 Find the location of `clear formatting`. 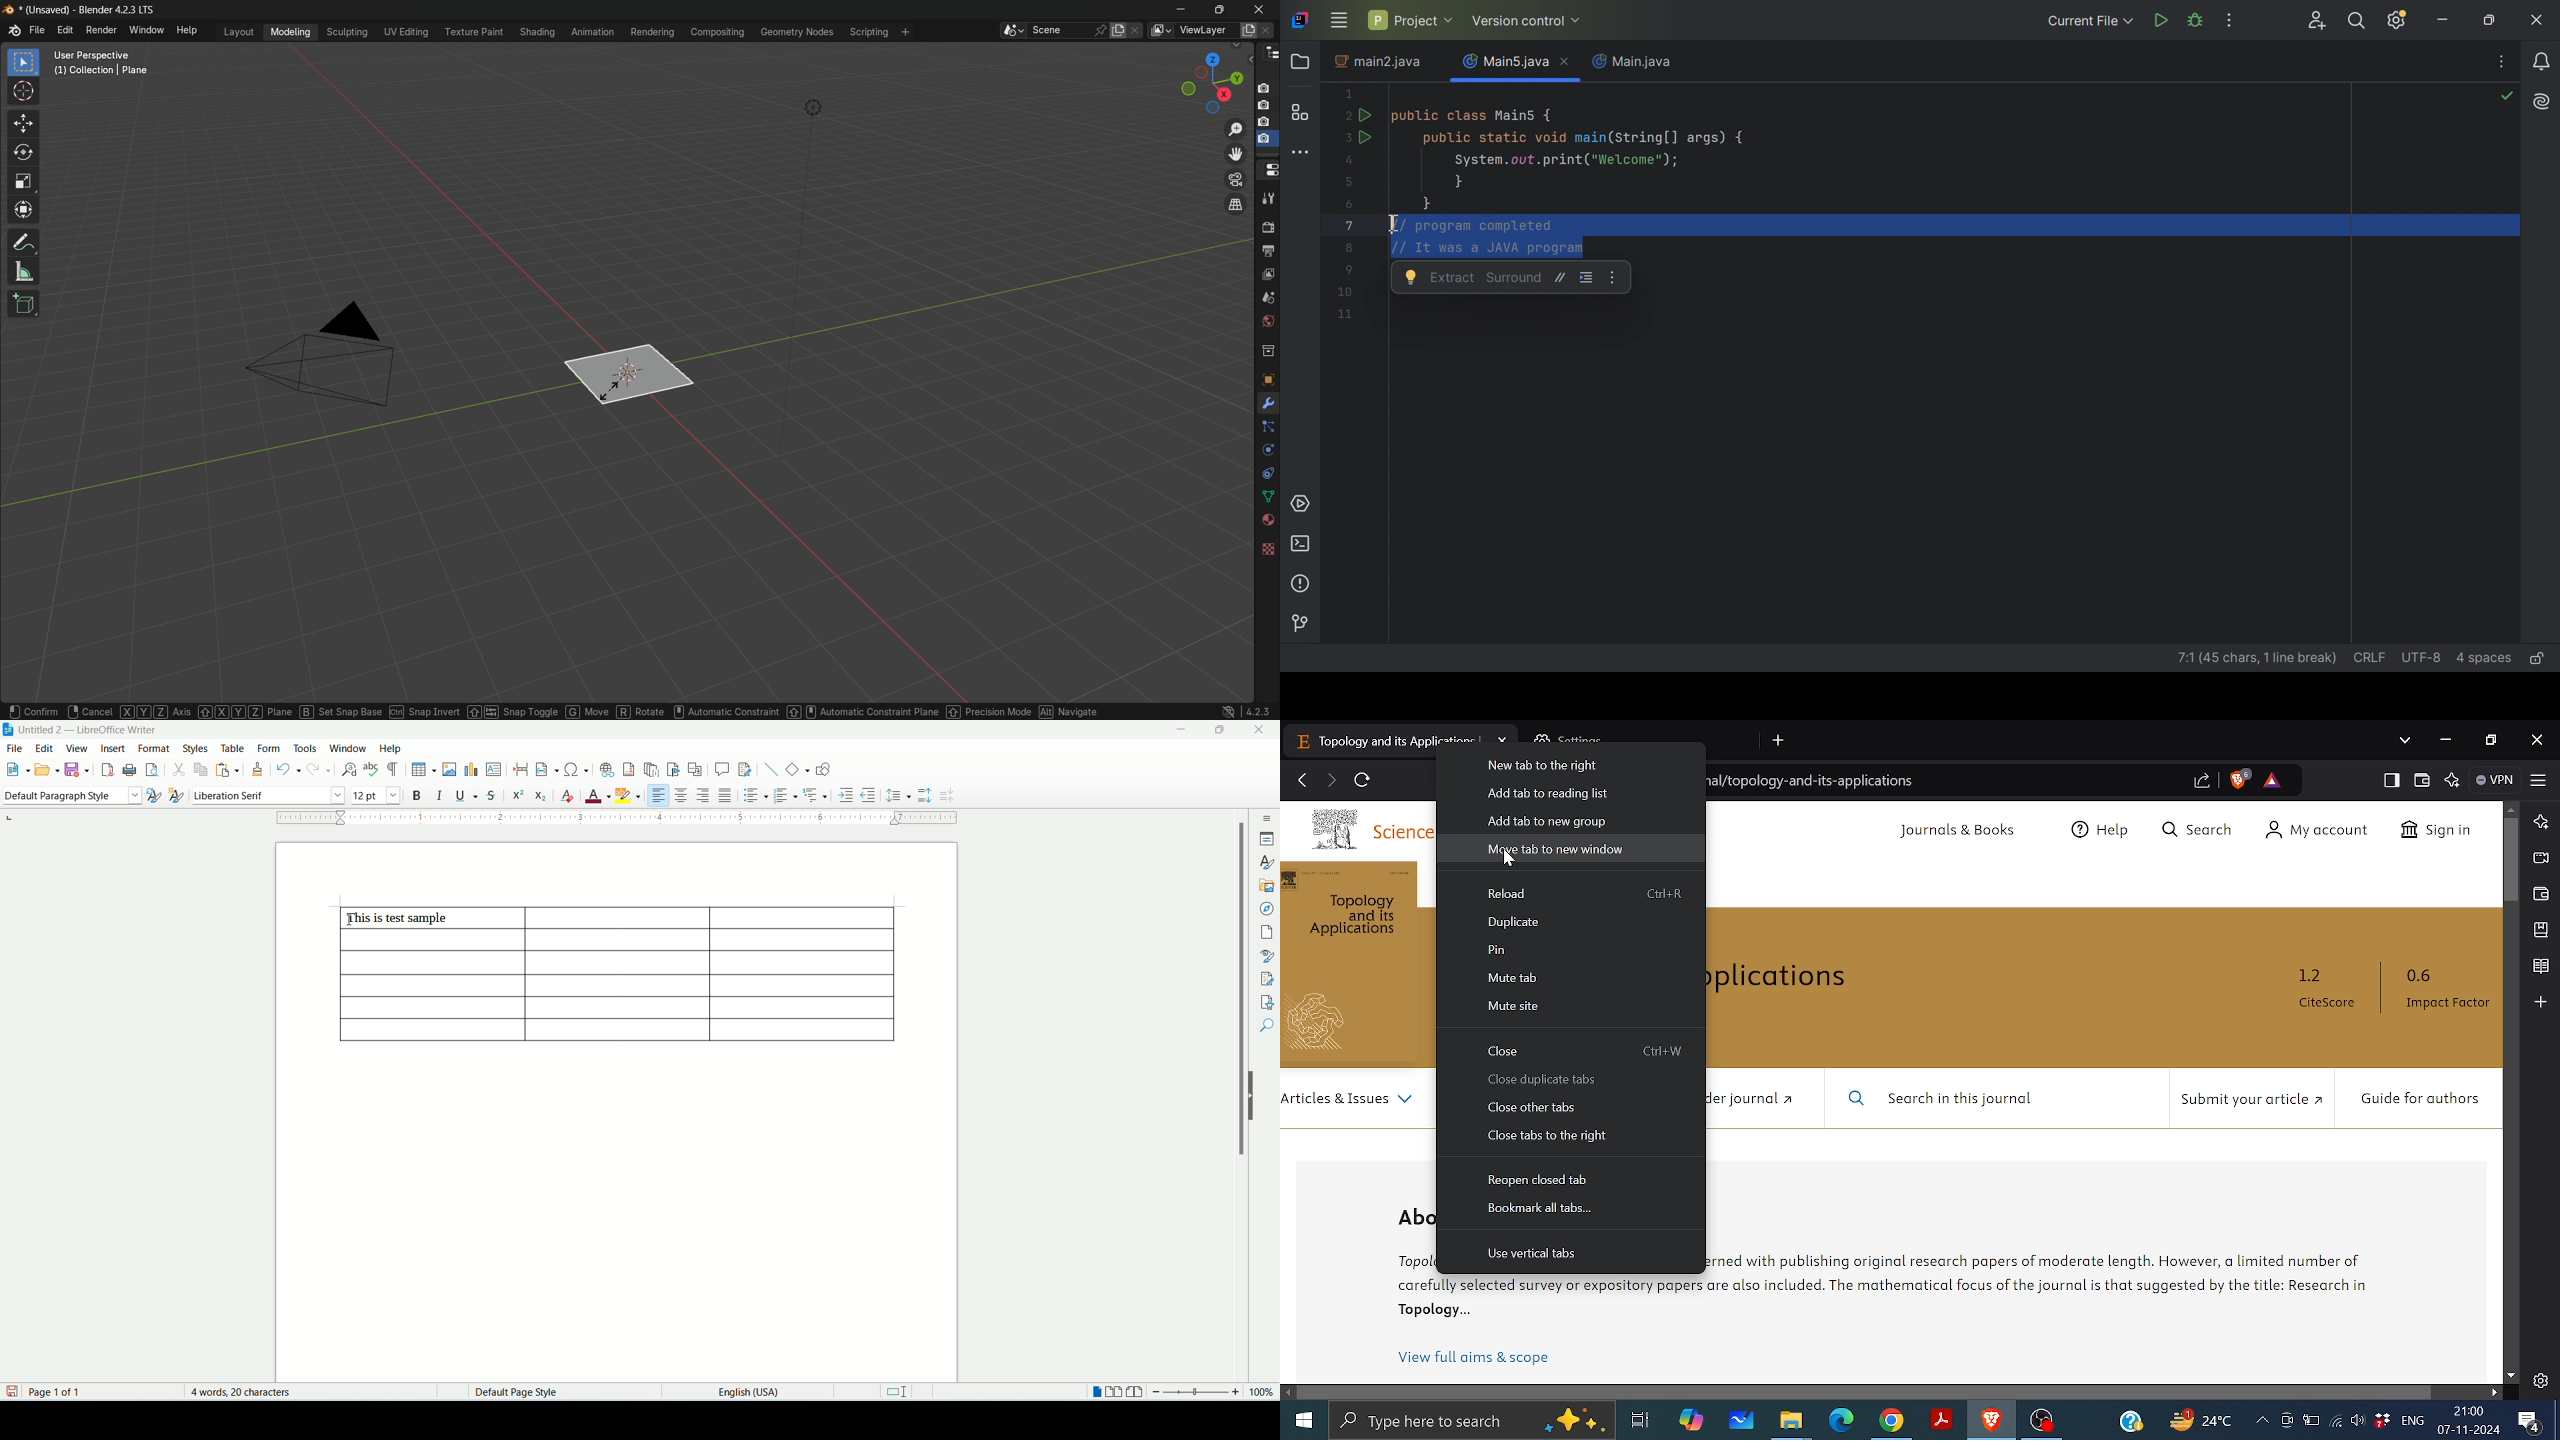

clear formatting is located at coordinates (567, 795).